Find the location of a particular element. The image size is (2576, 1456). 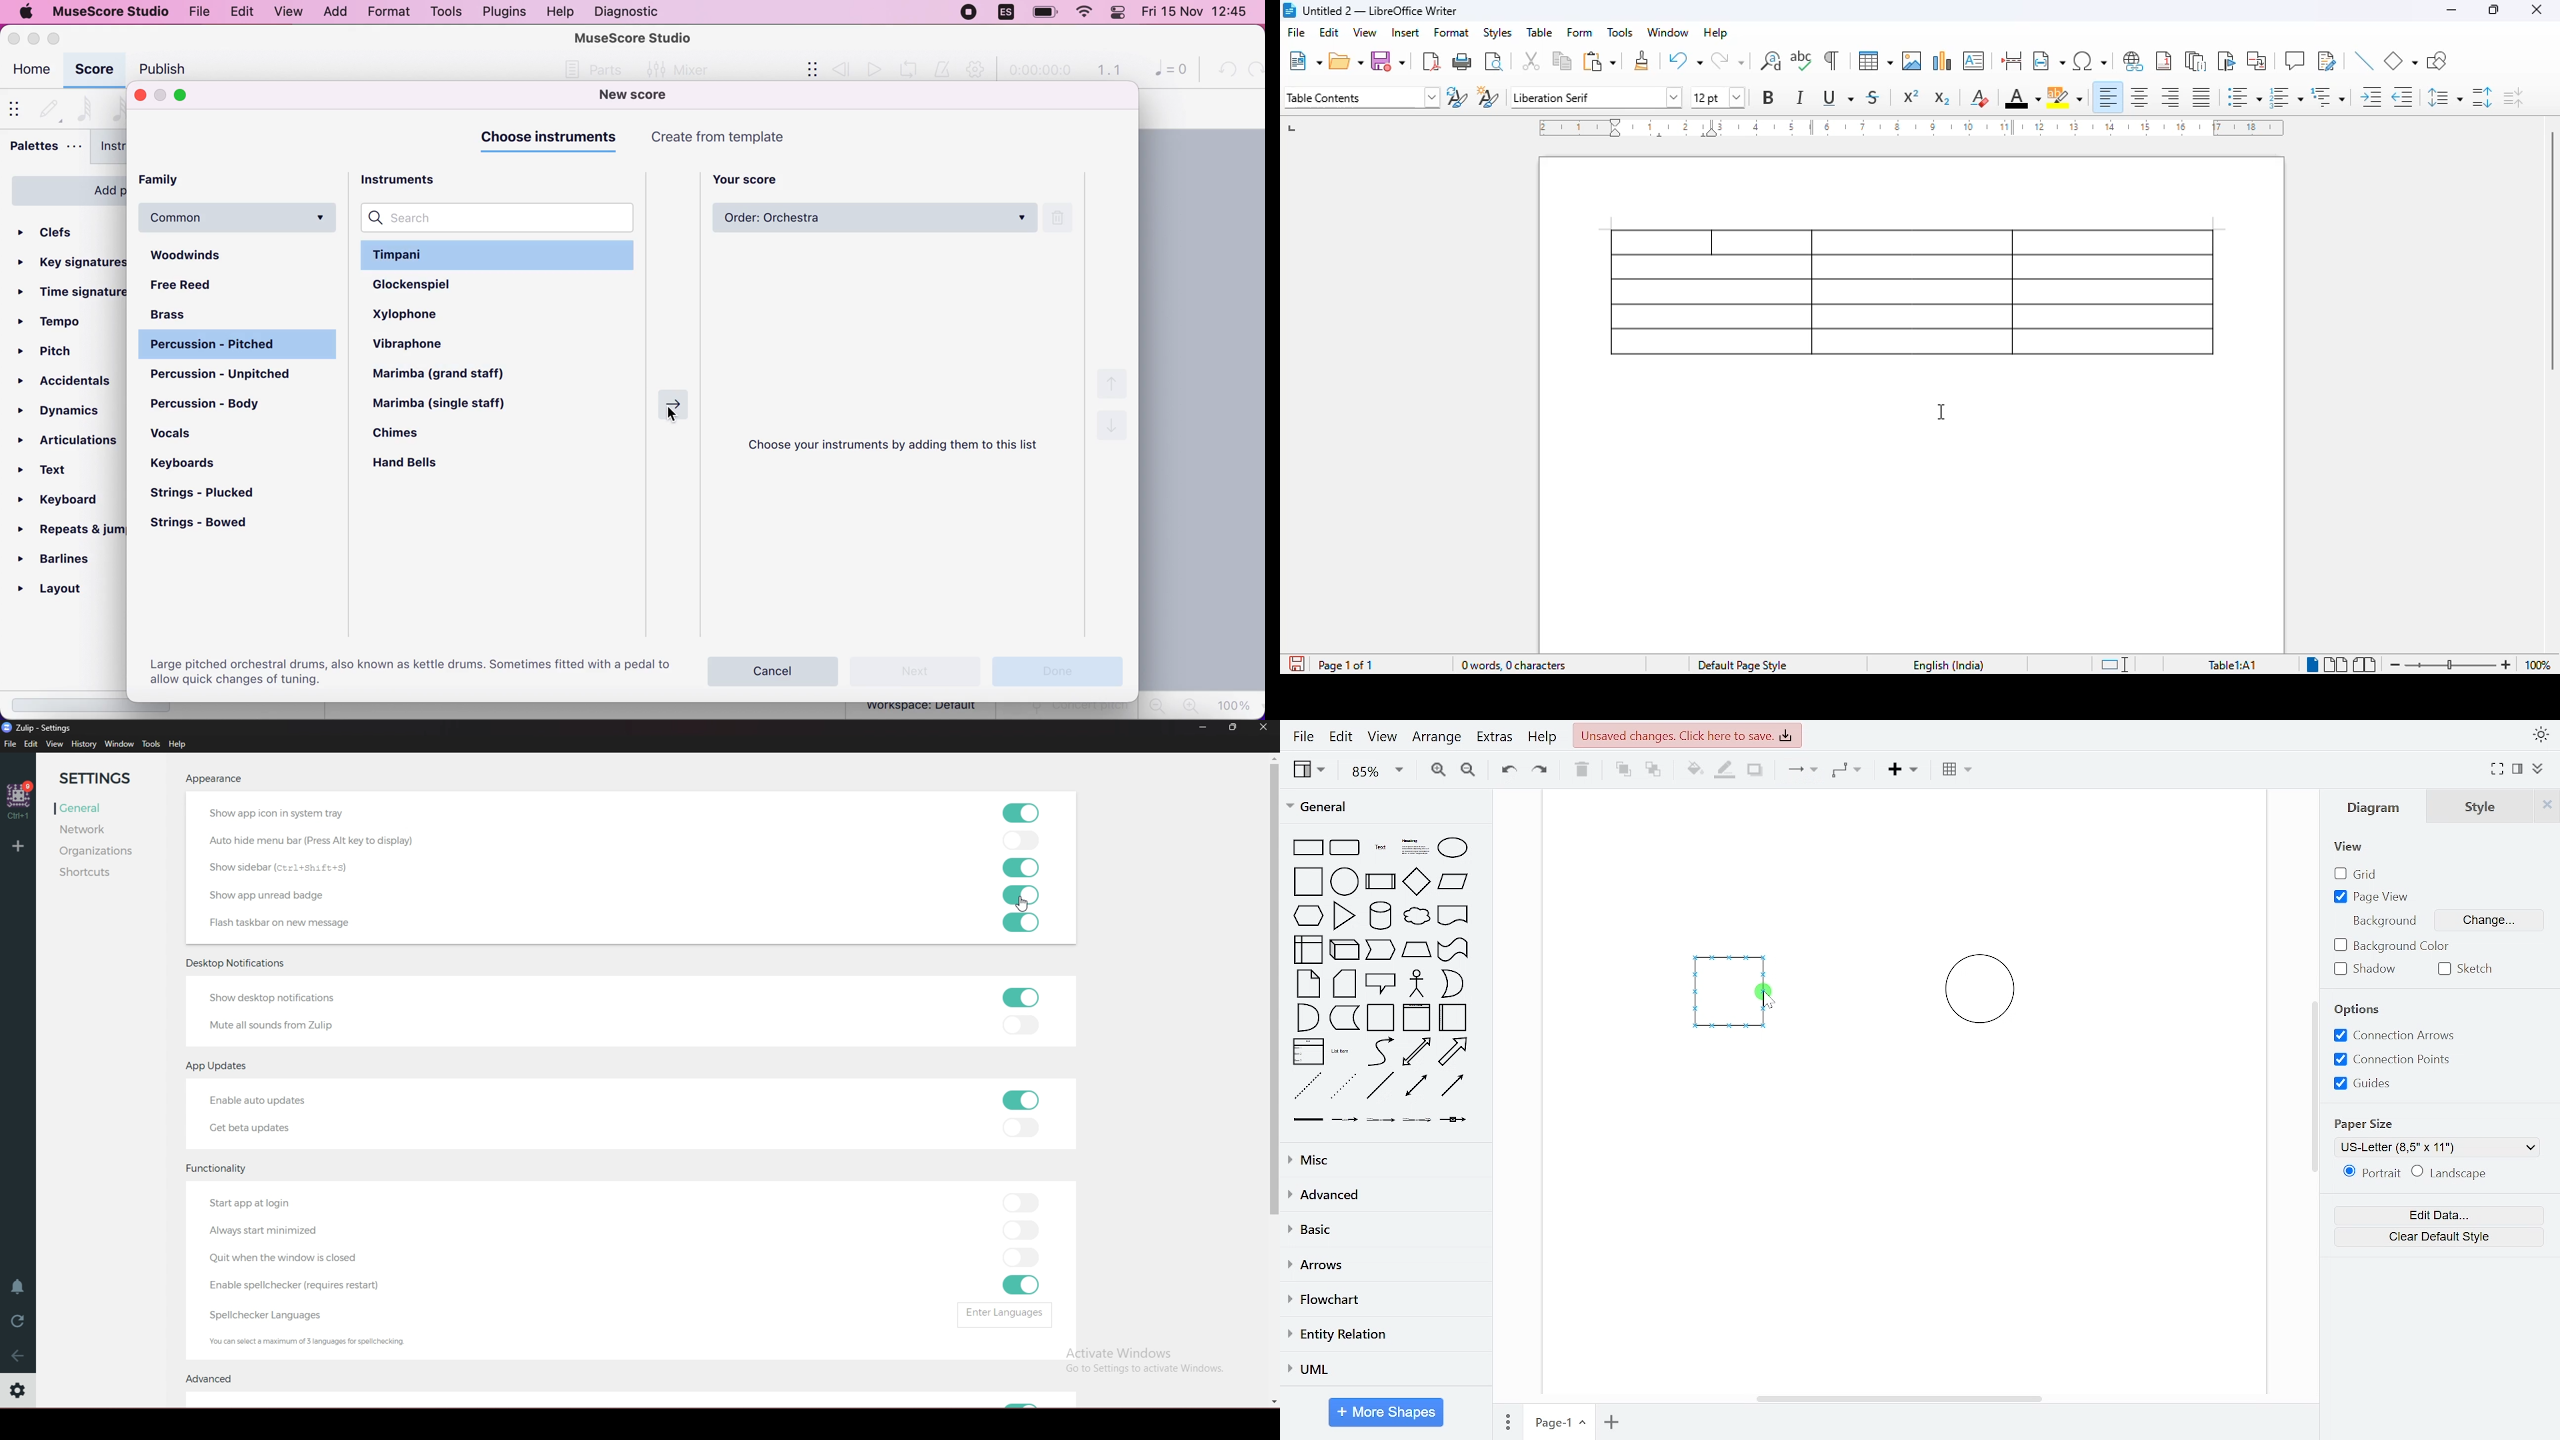

extras is located at coordinates (1494, 737).